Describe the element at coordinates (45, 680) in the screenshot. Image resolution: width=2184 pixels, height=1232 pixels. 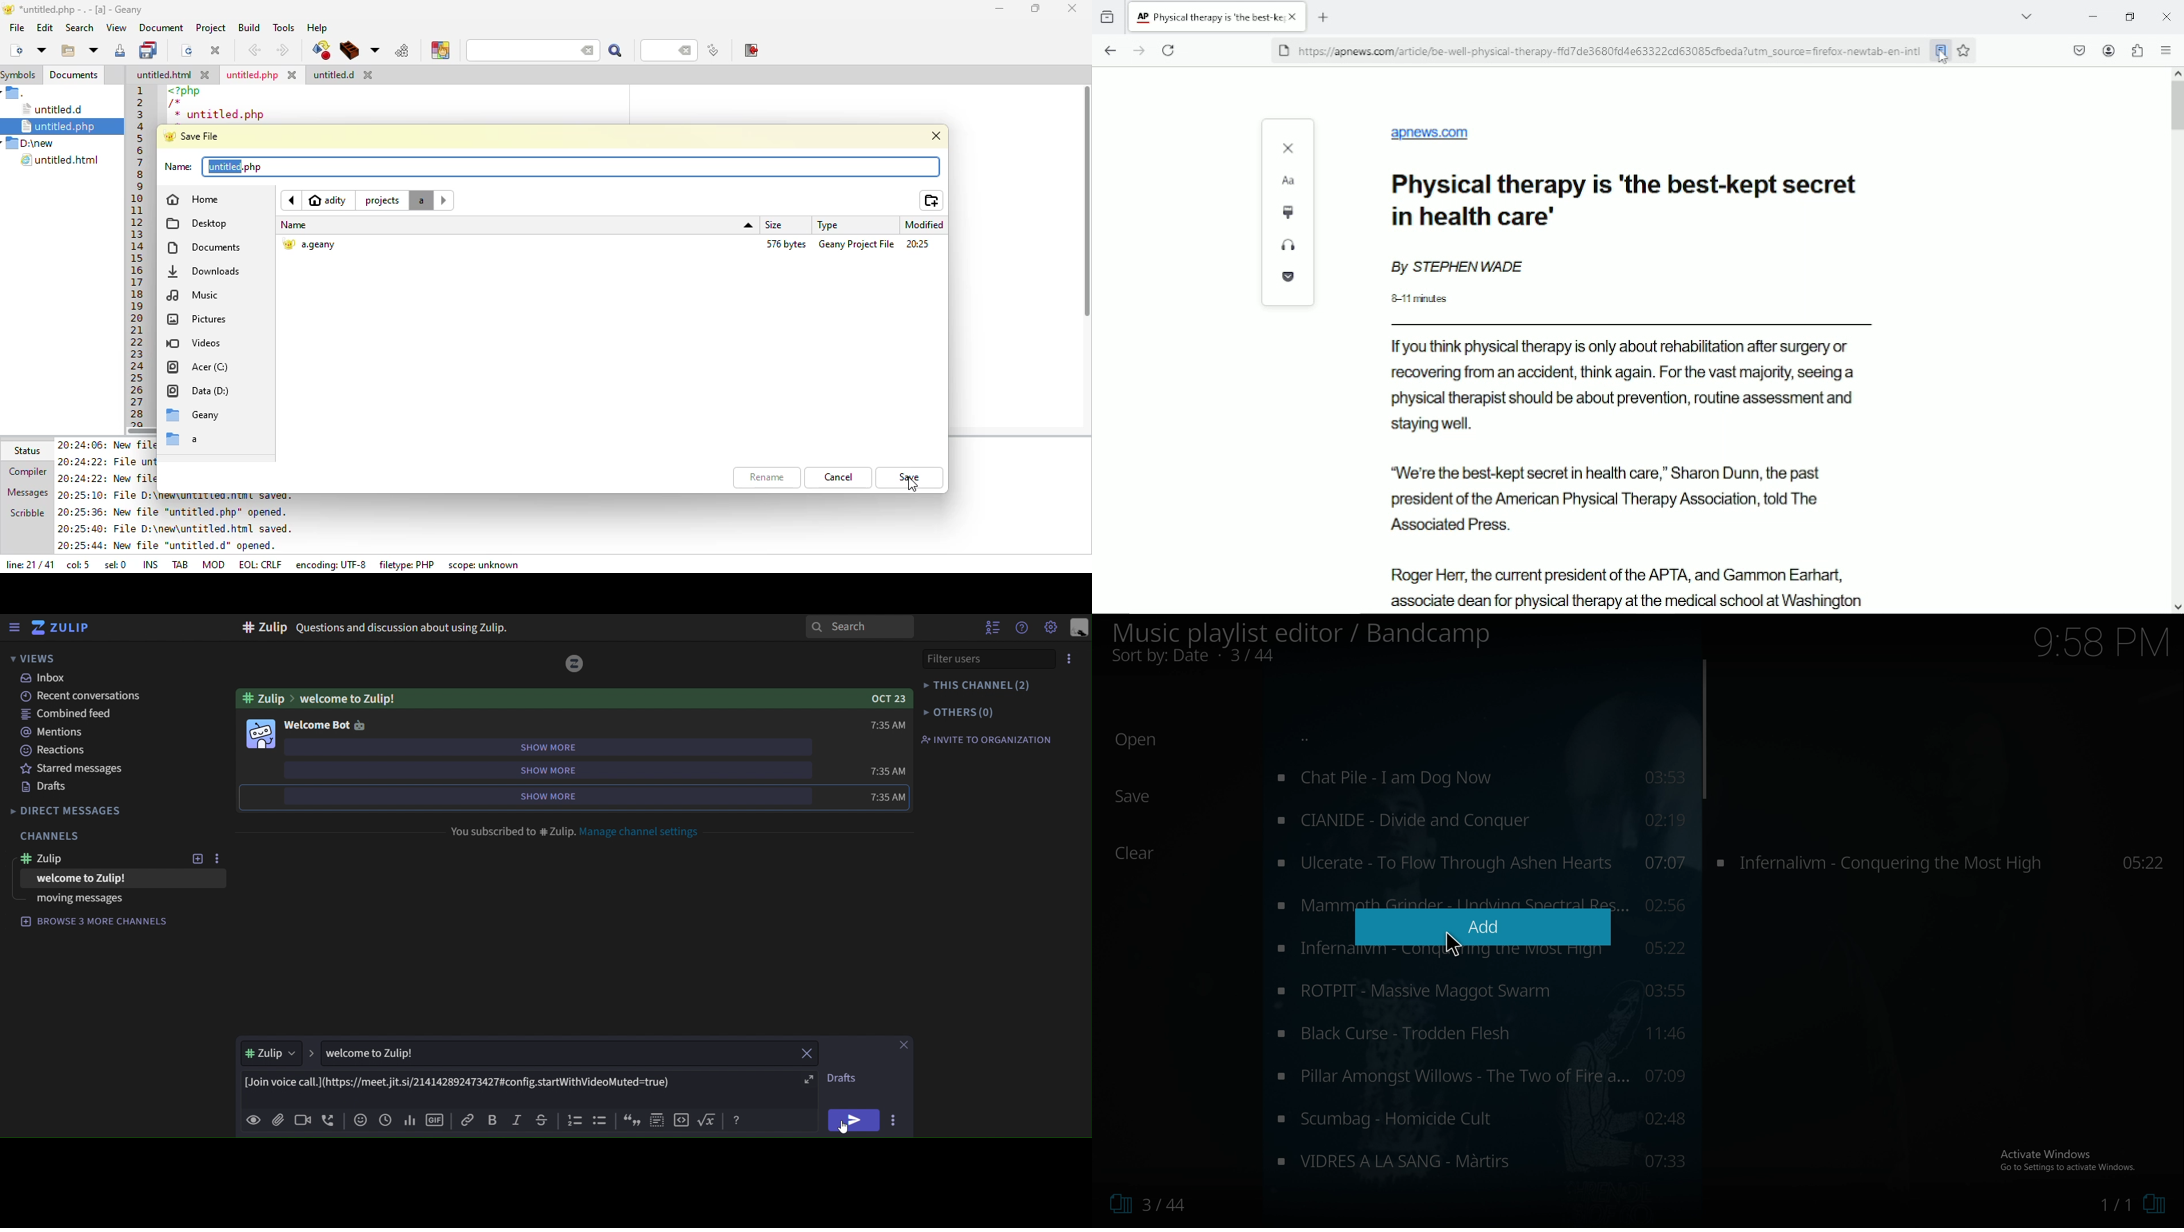
I see `inbox` at that location.